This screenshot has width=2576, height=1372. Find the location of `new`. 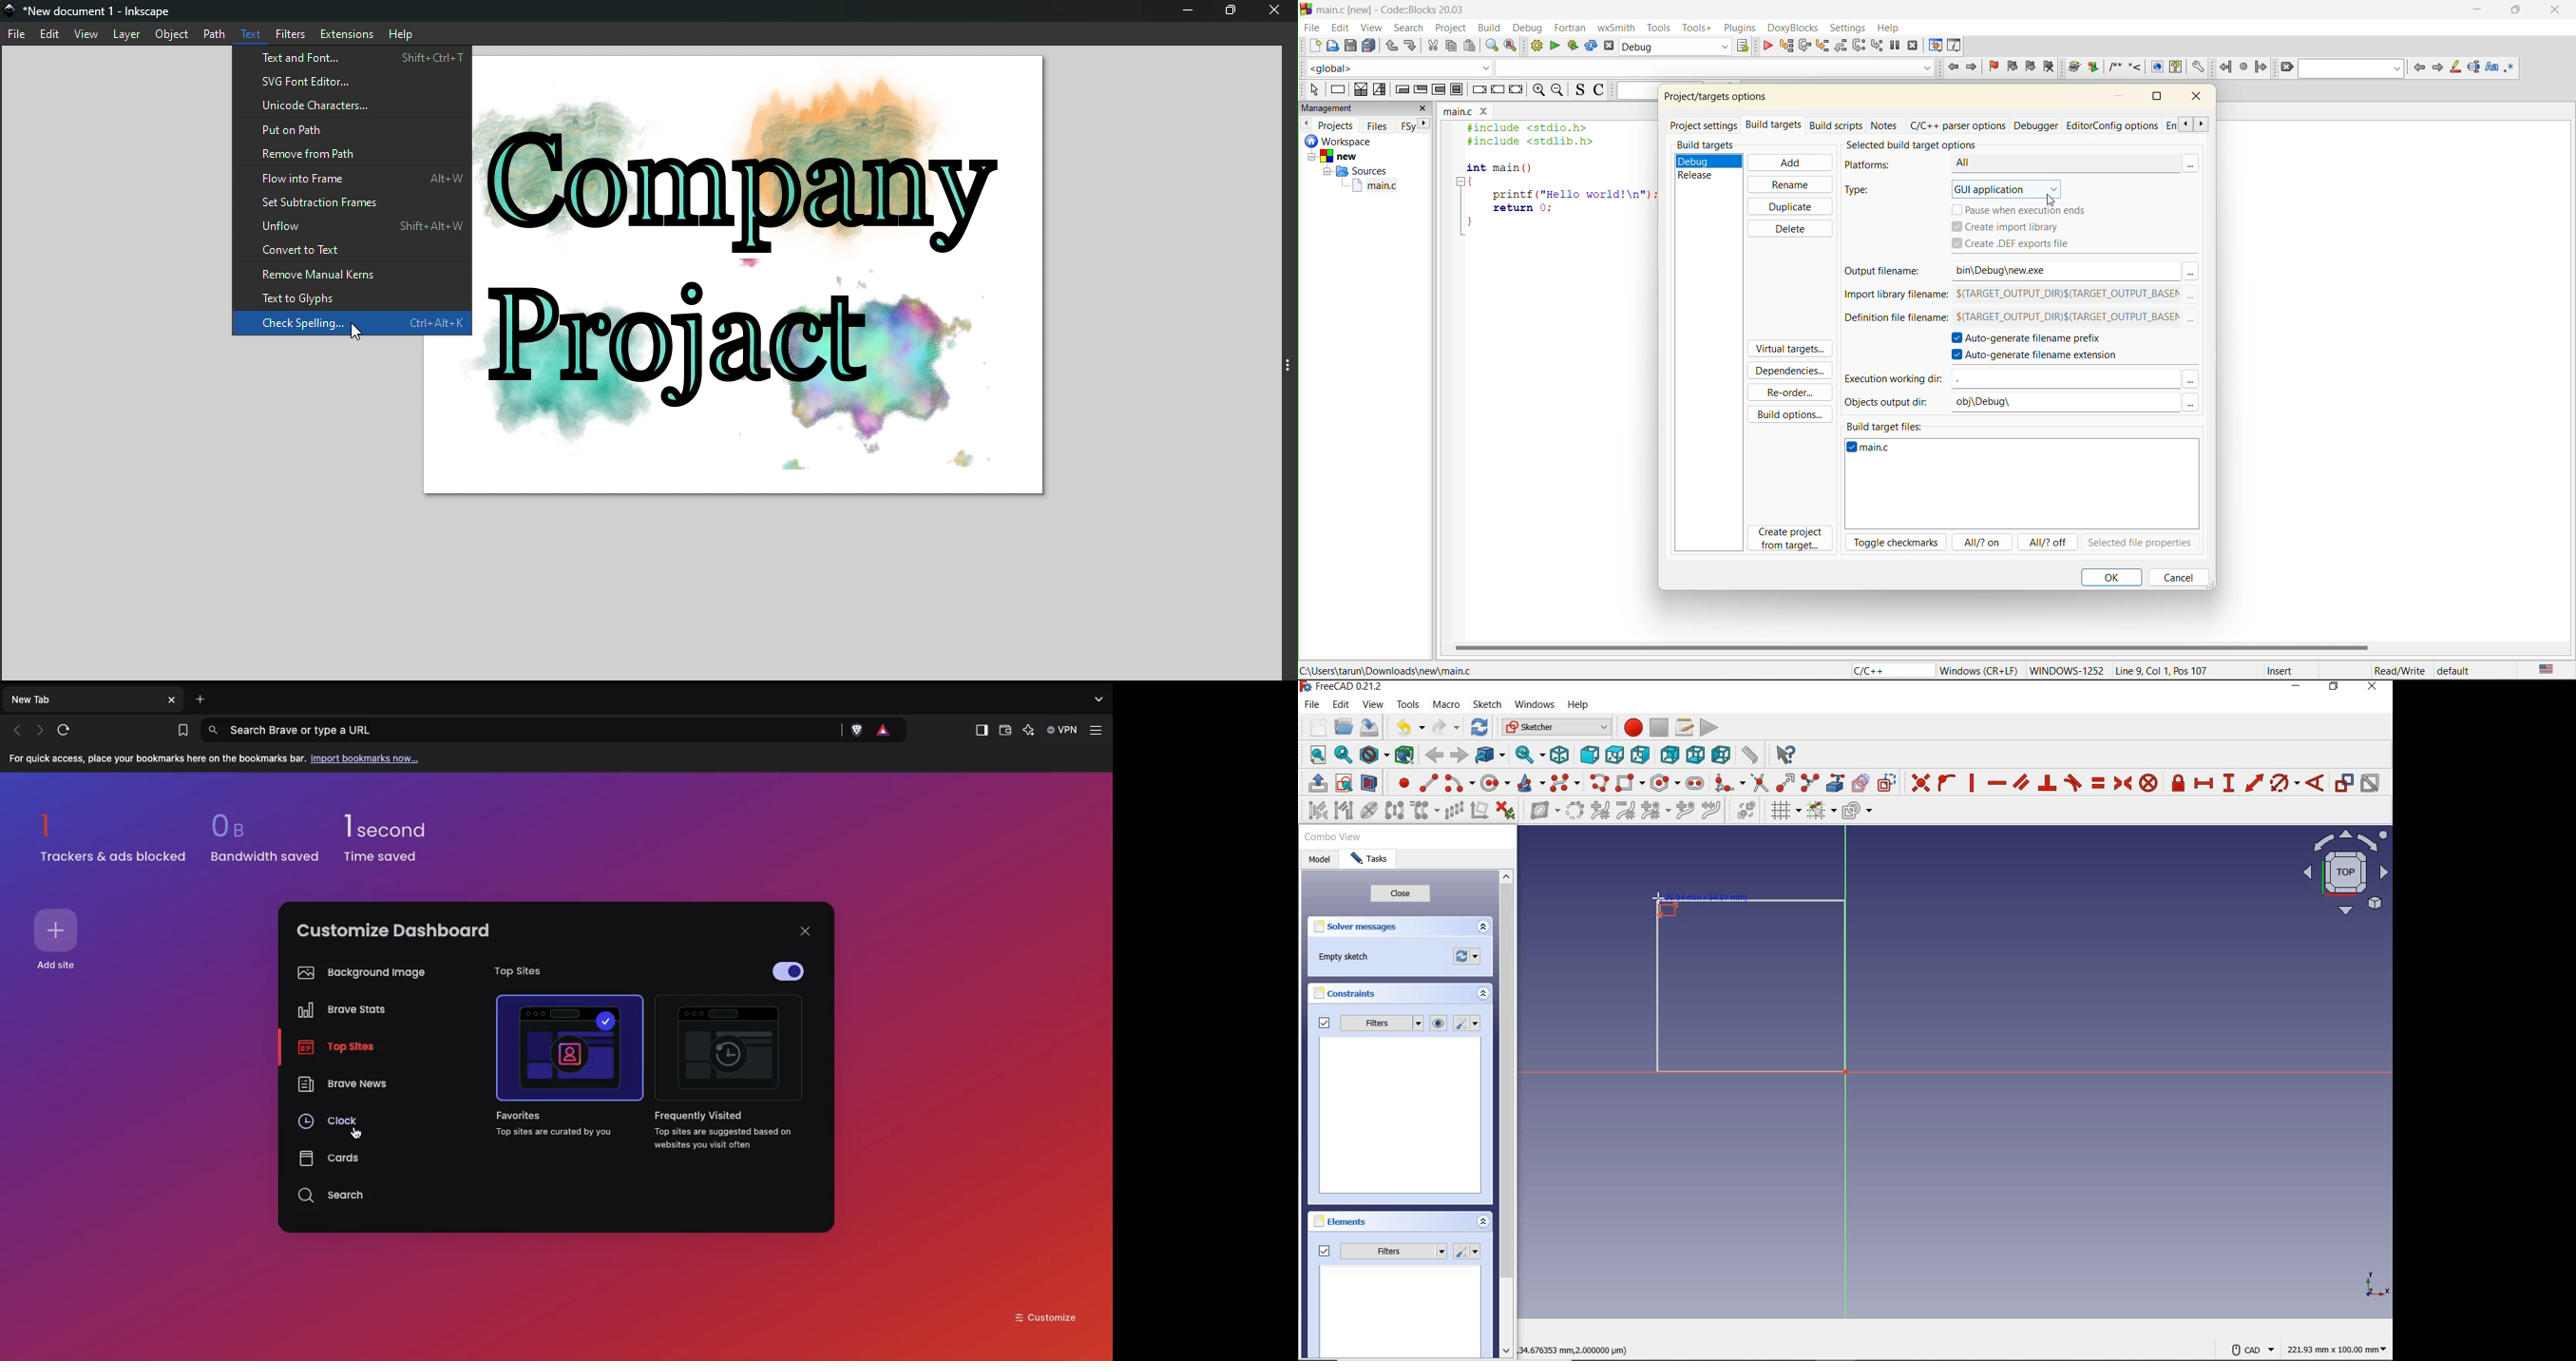

new is located at coordinates (1314, 725).